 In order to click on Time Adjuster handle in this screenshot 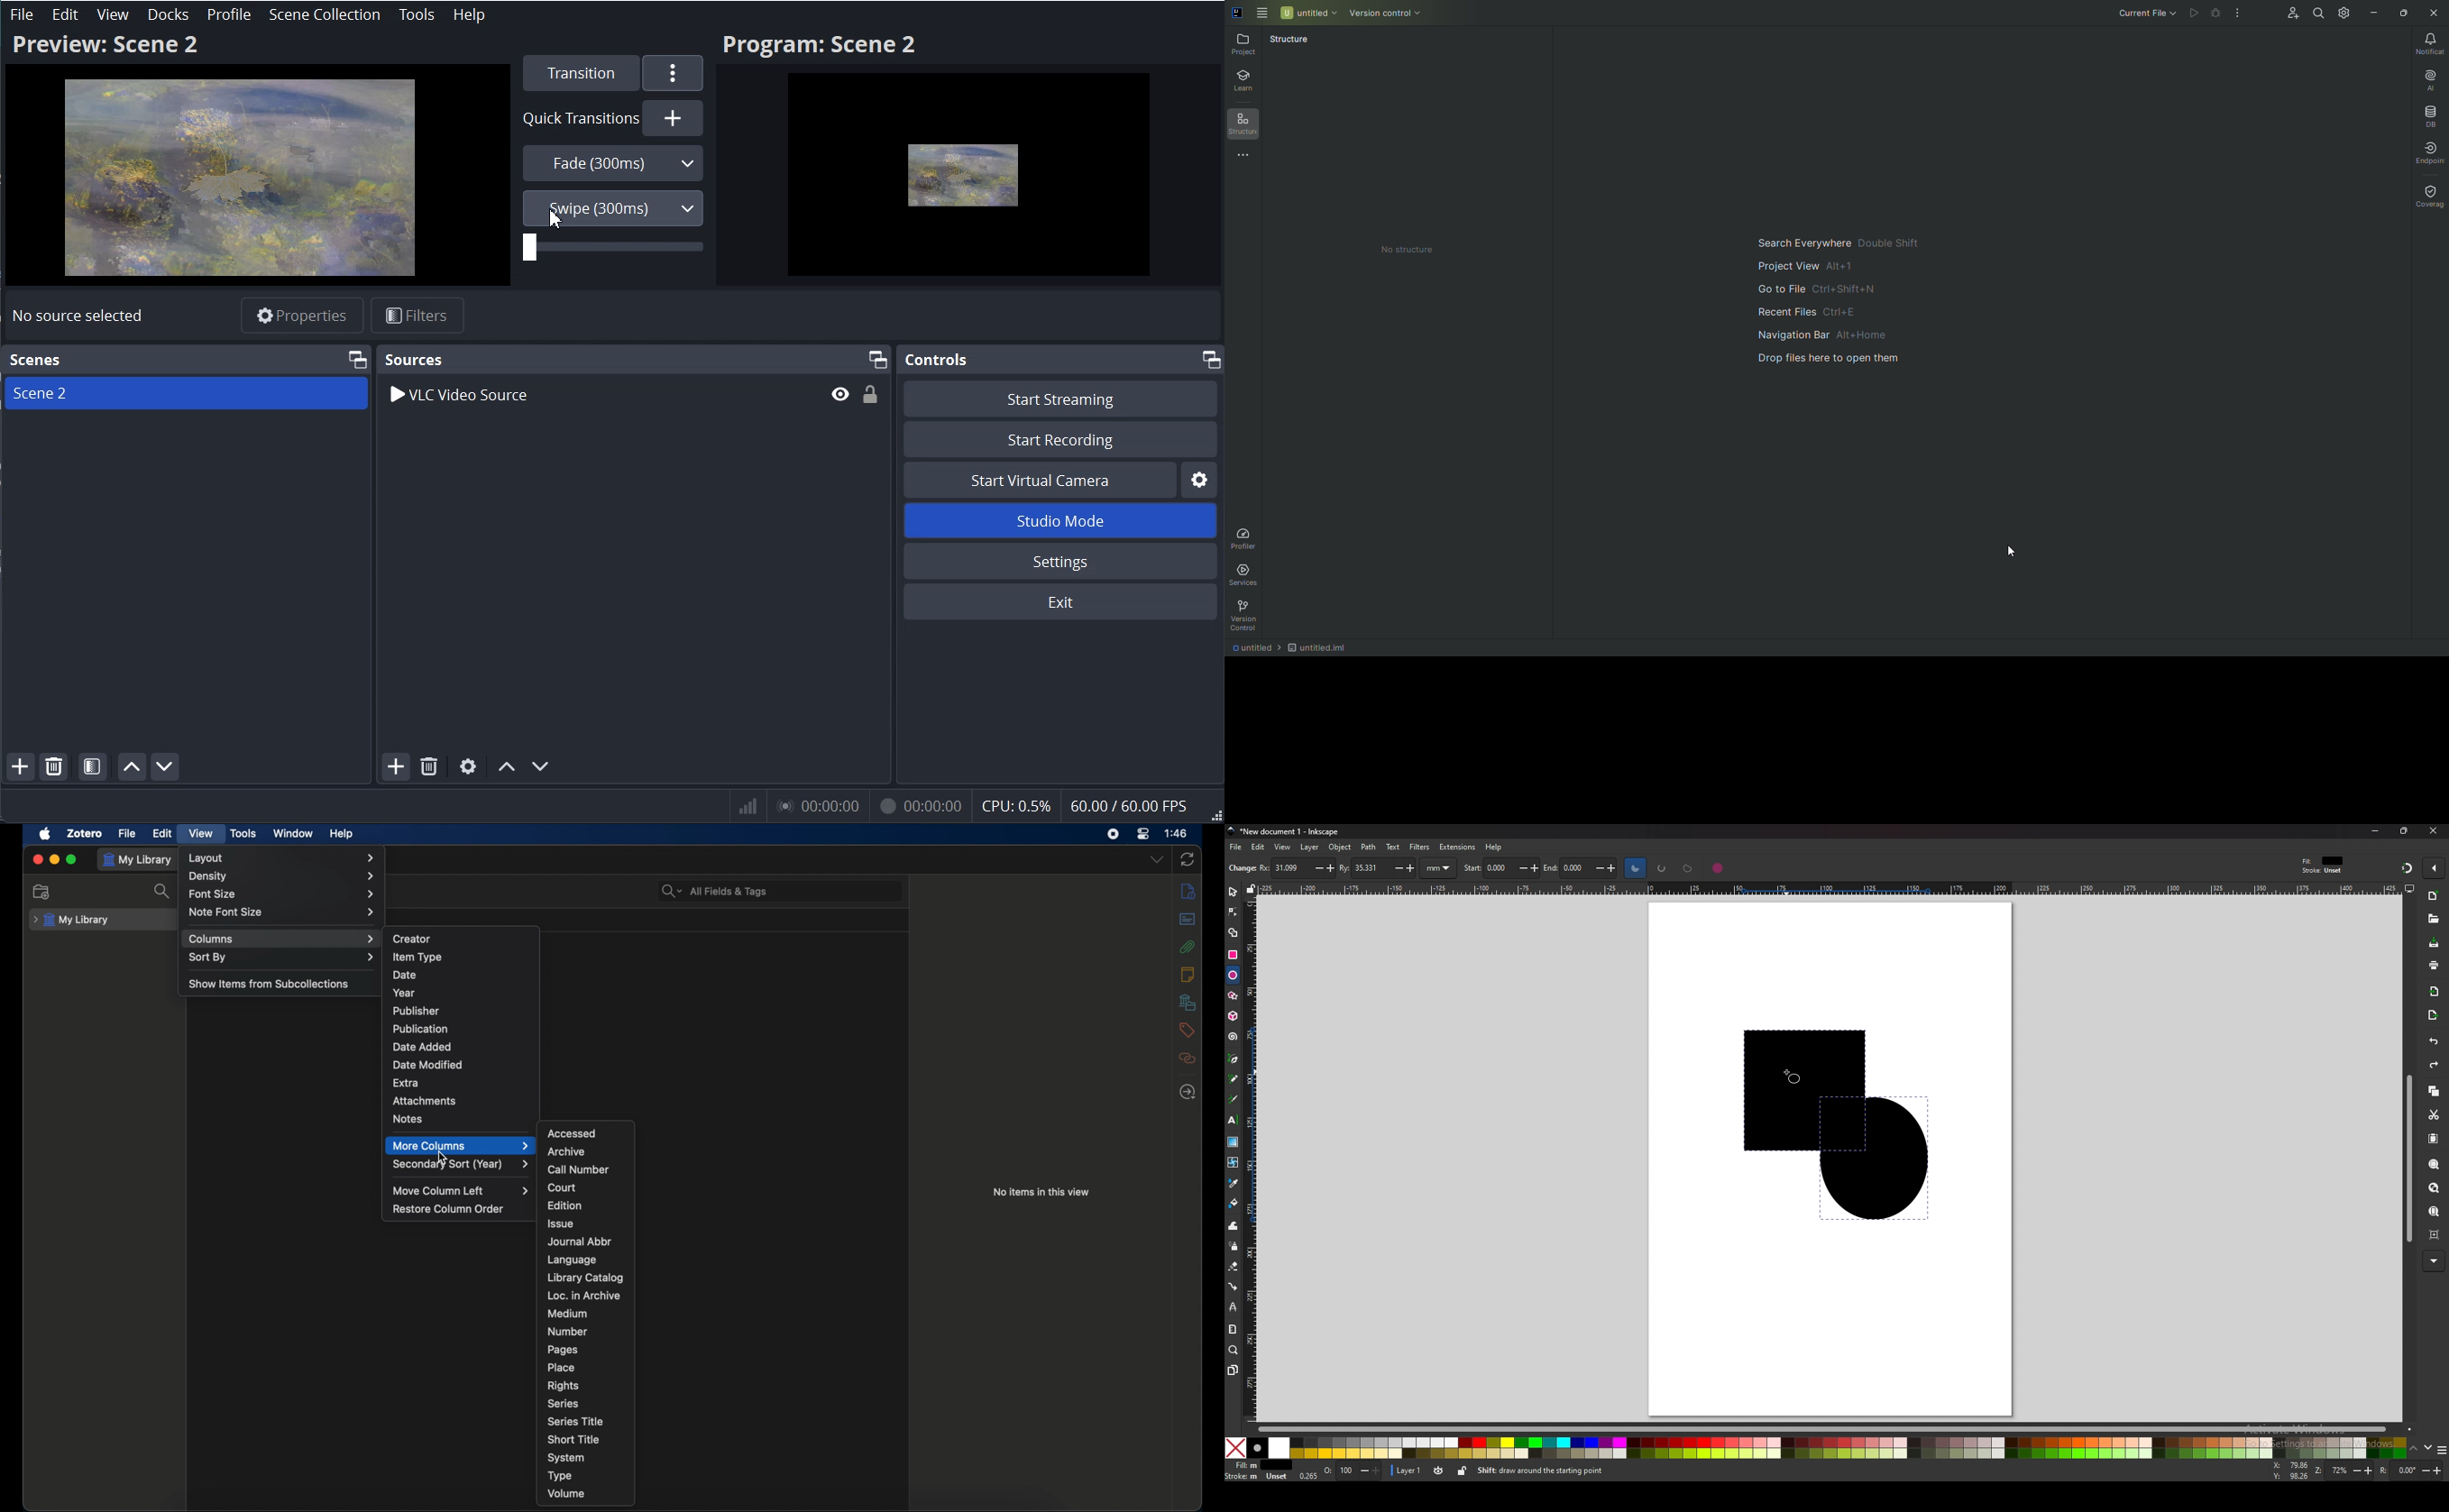, I will do `click(613, 250)`.